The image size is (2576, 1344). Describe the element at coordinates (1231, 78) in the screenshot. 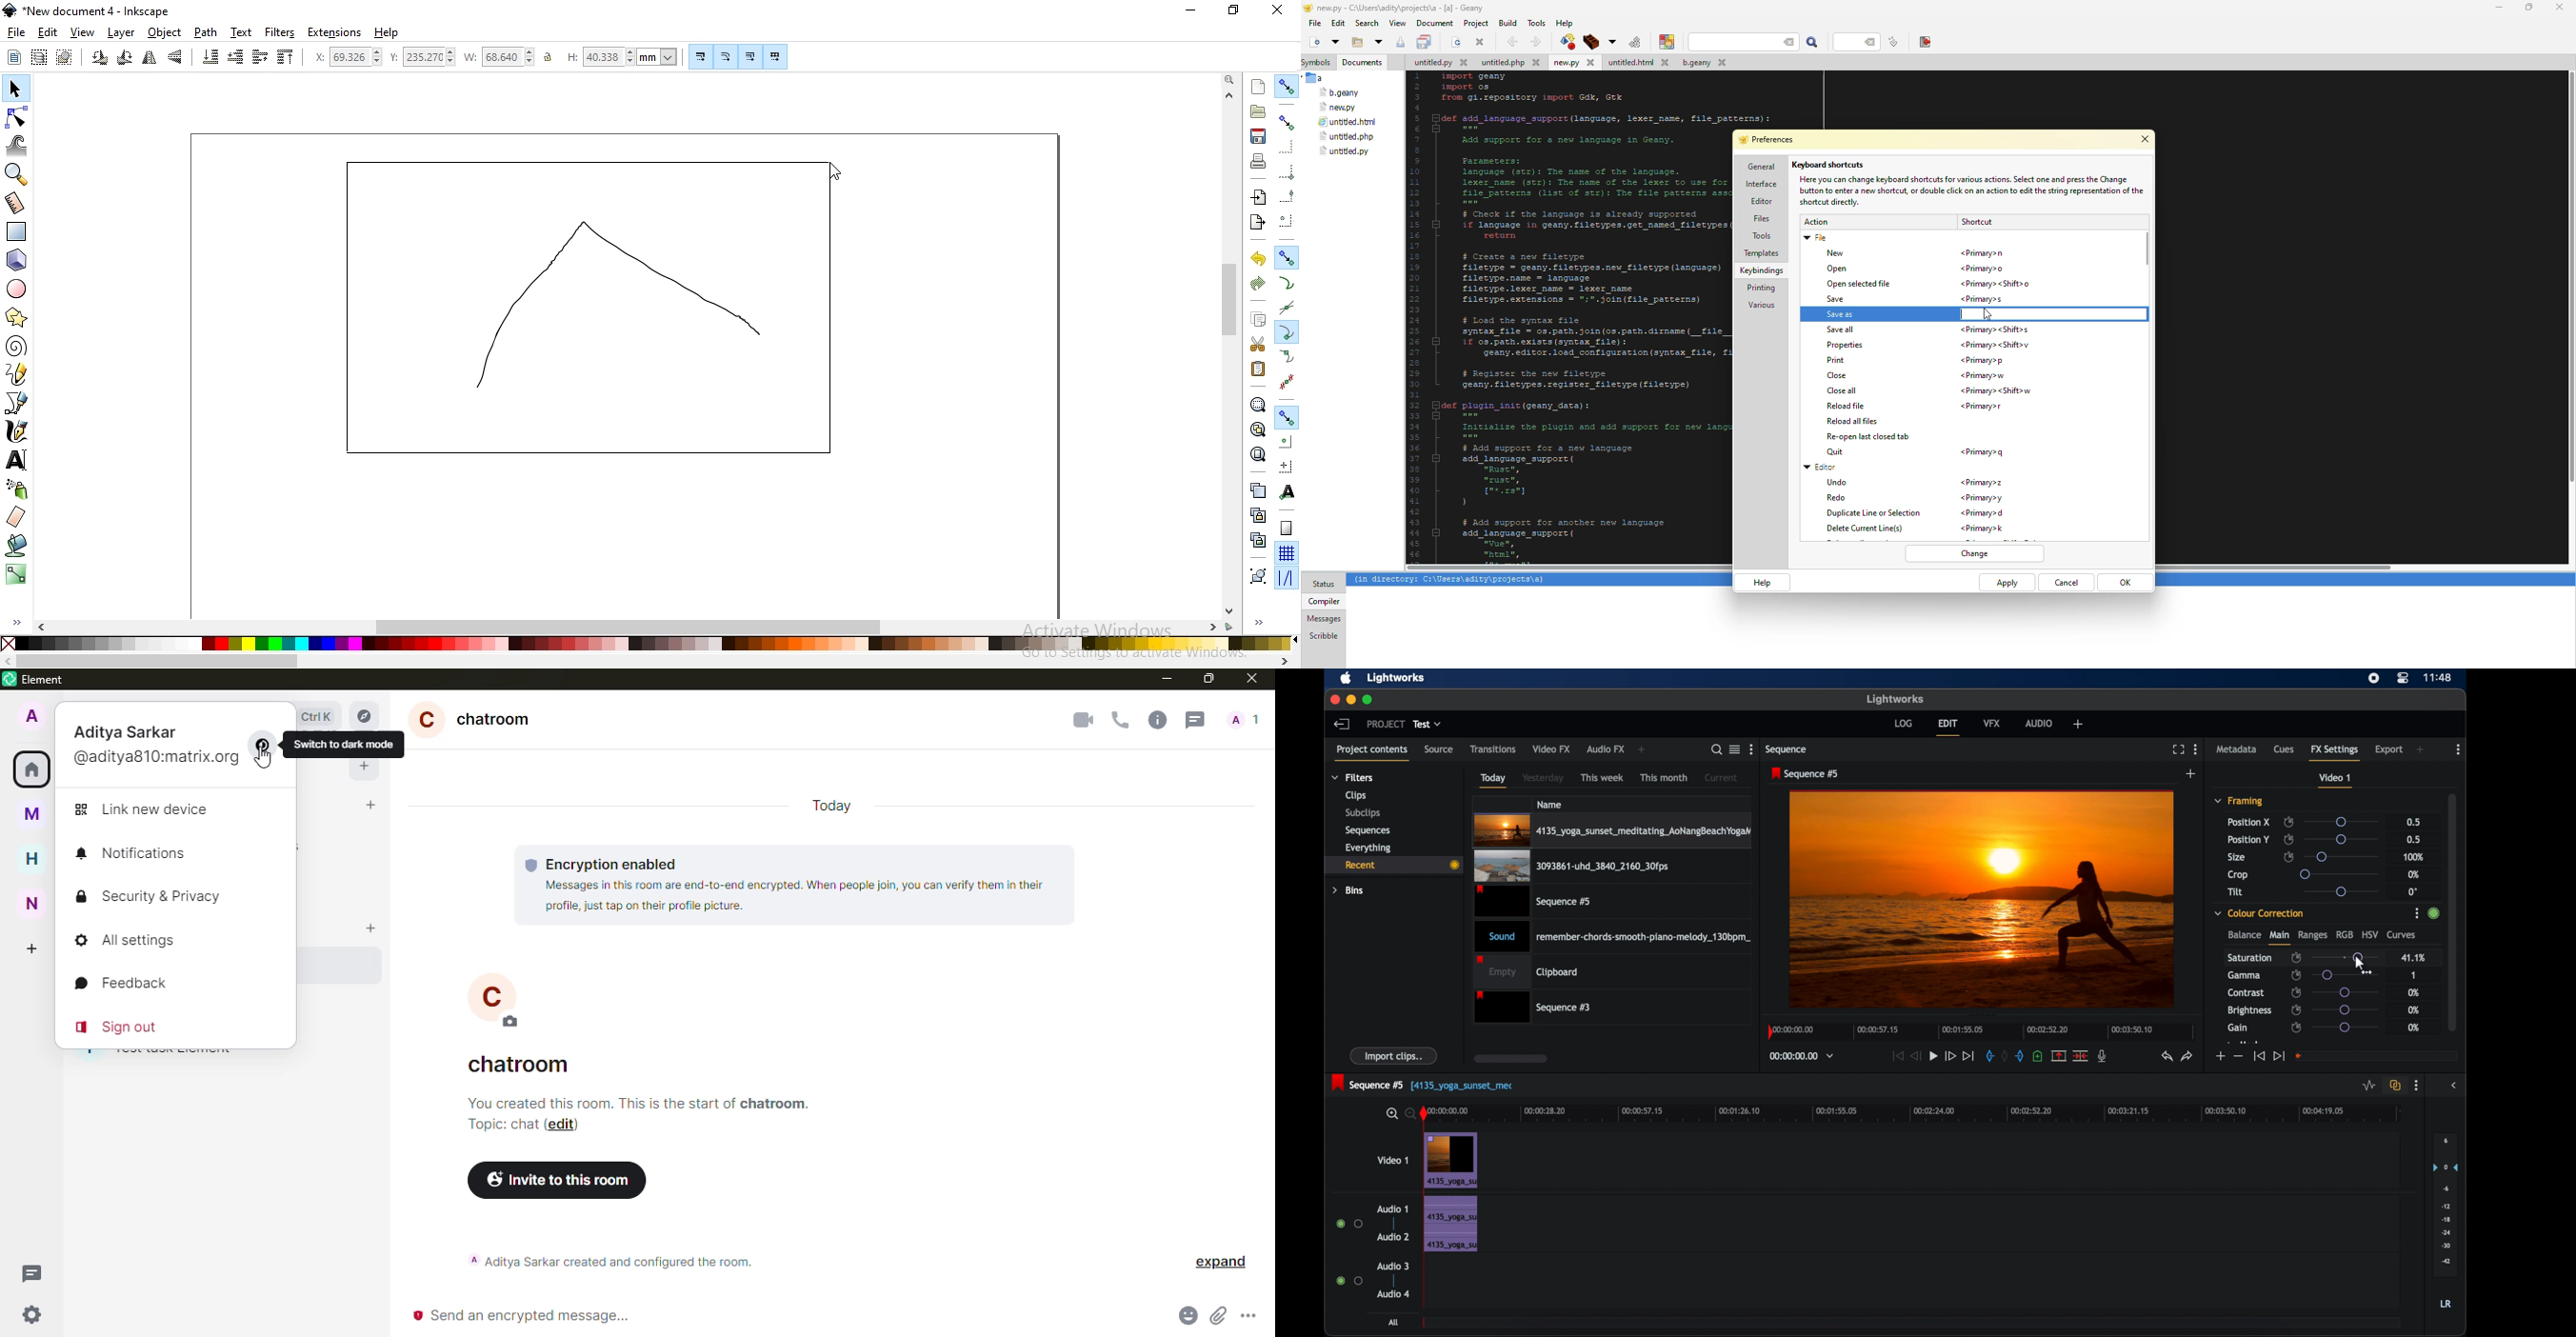

I see `zoom` at that location.